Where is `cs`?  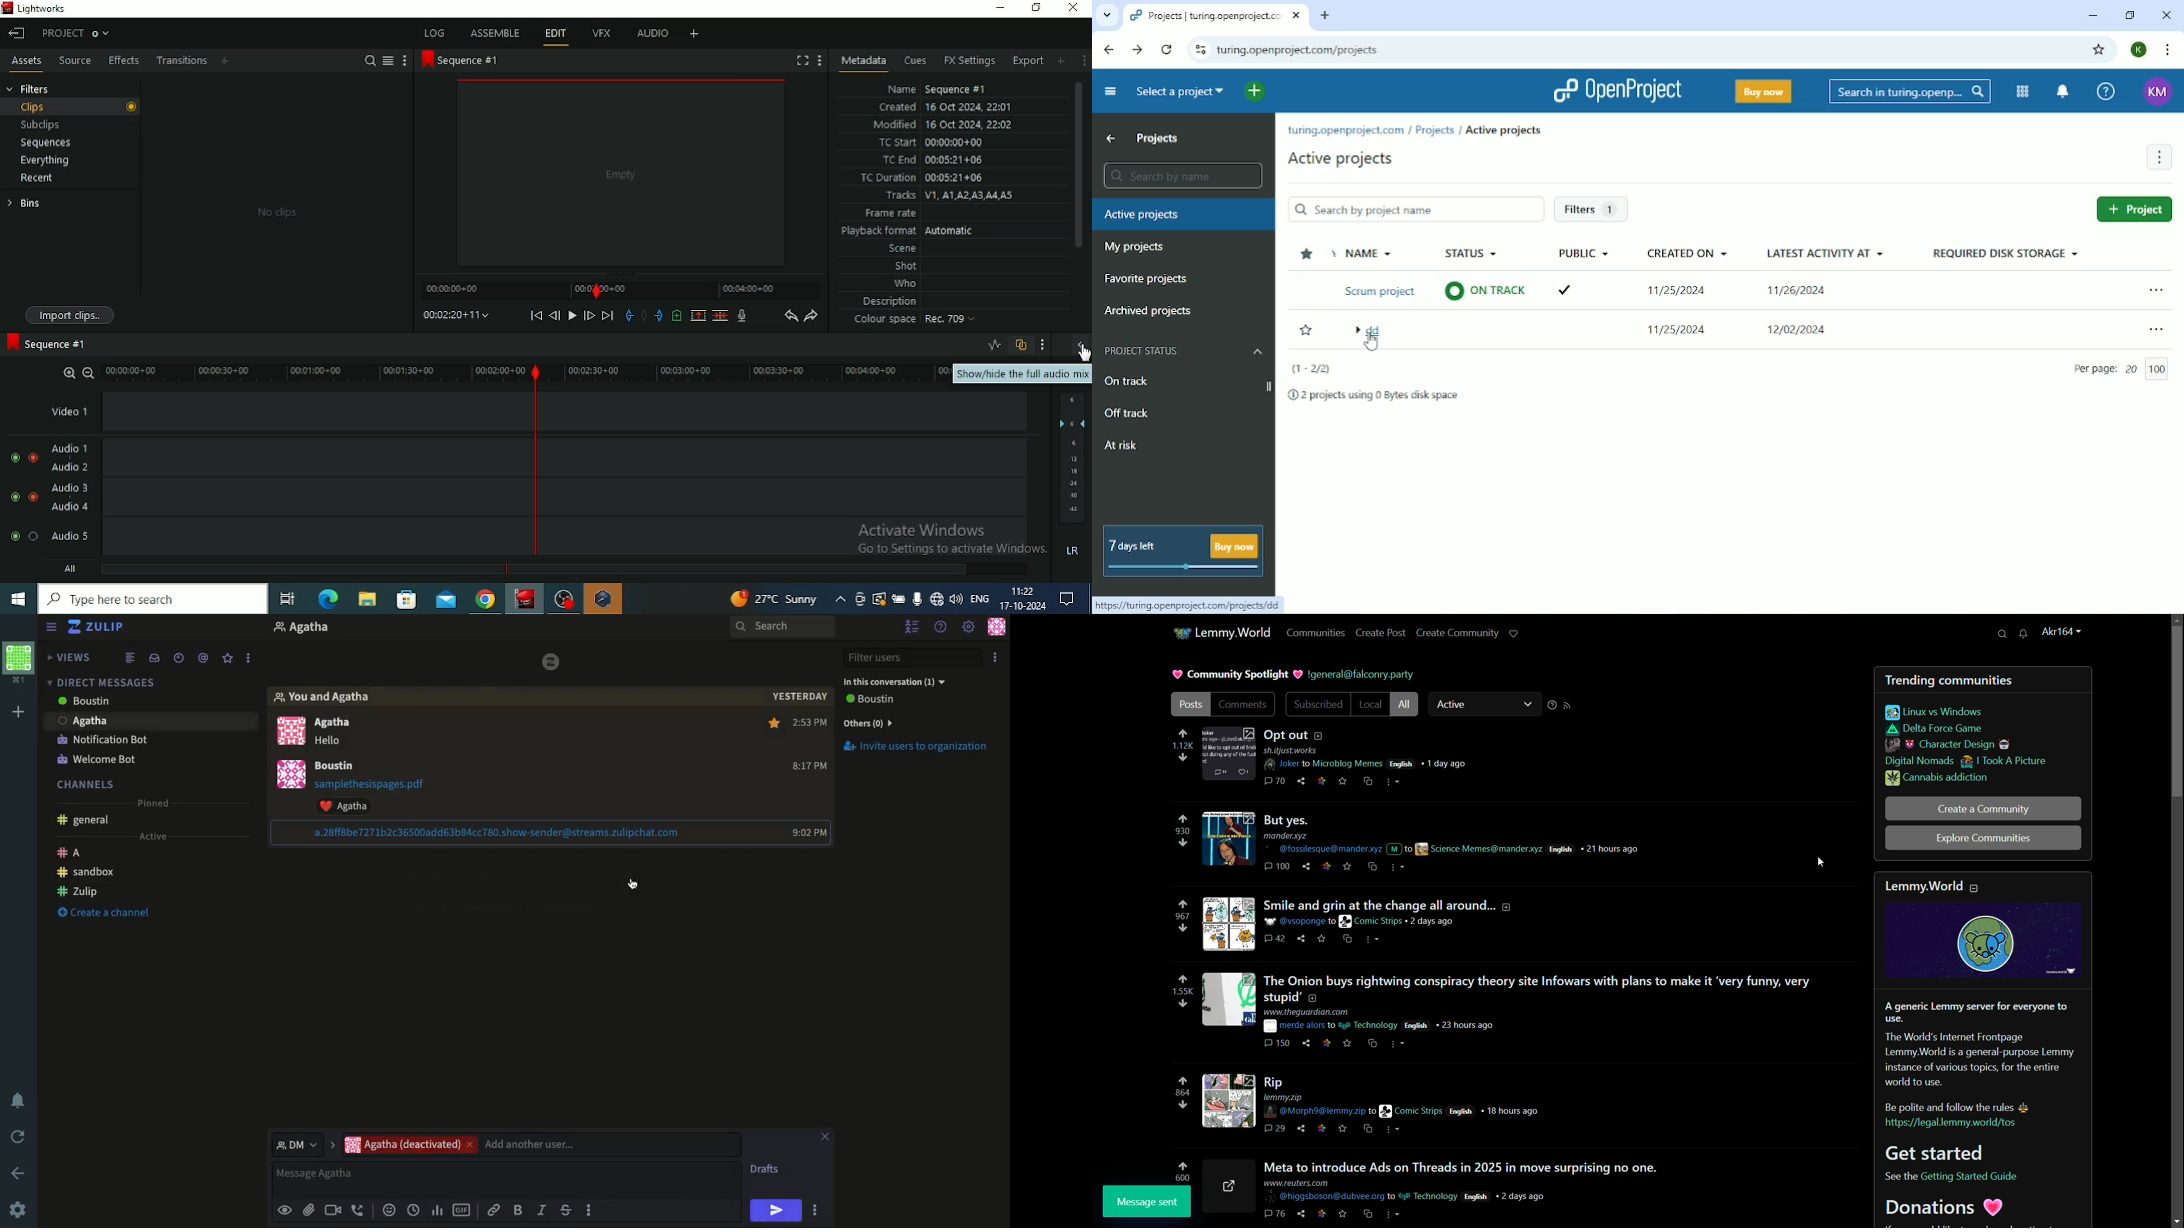 cs is located at coordinates (1369, 1215).